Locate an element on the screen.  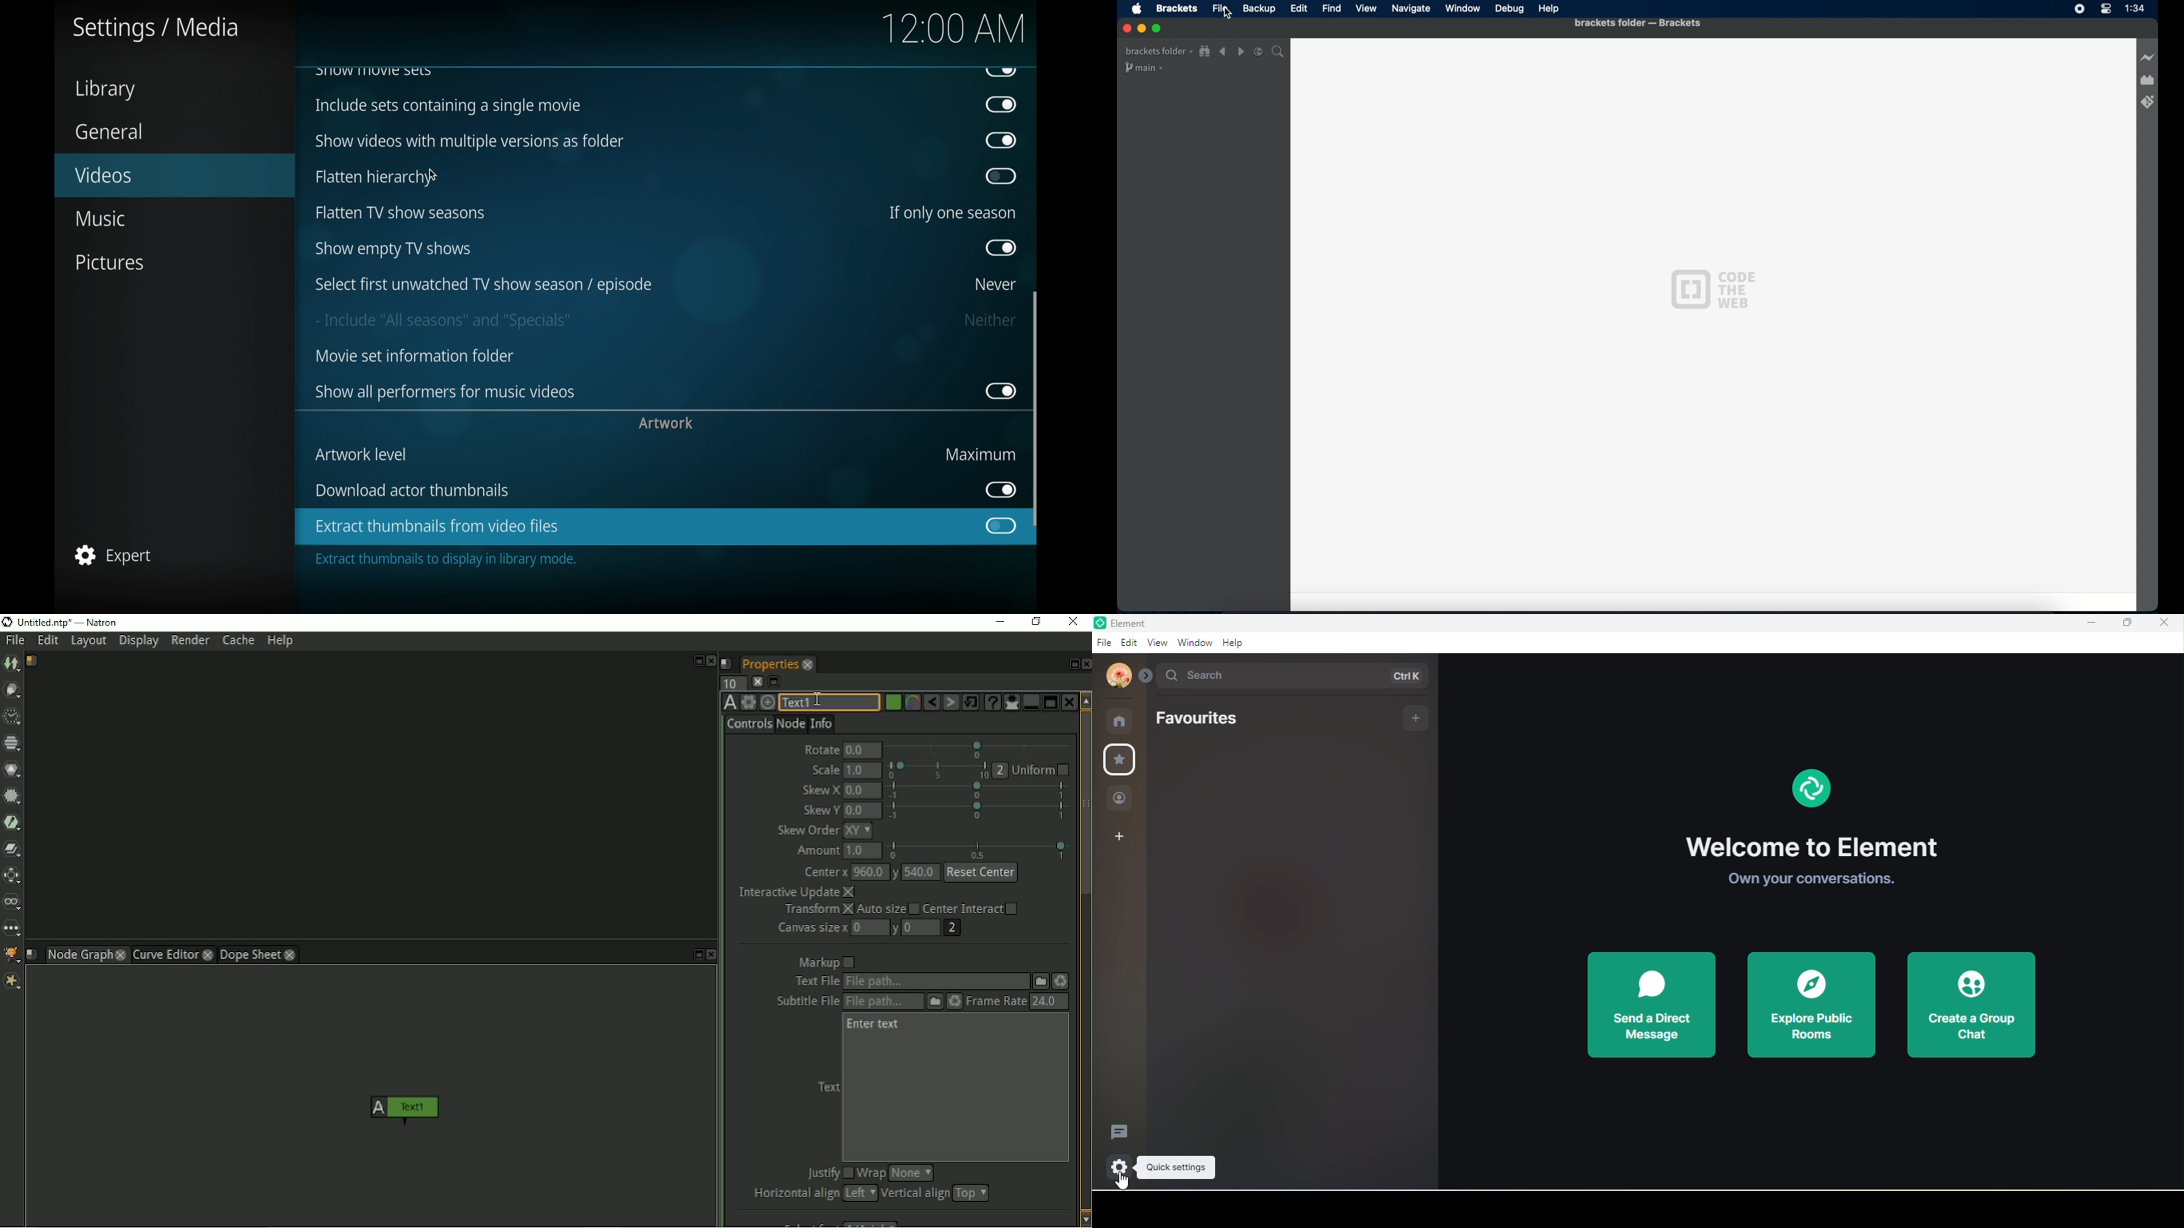
Split editor vertical or horizontal is located at coordinates (1259, 52).